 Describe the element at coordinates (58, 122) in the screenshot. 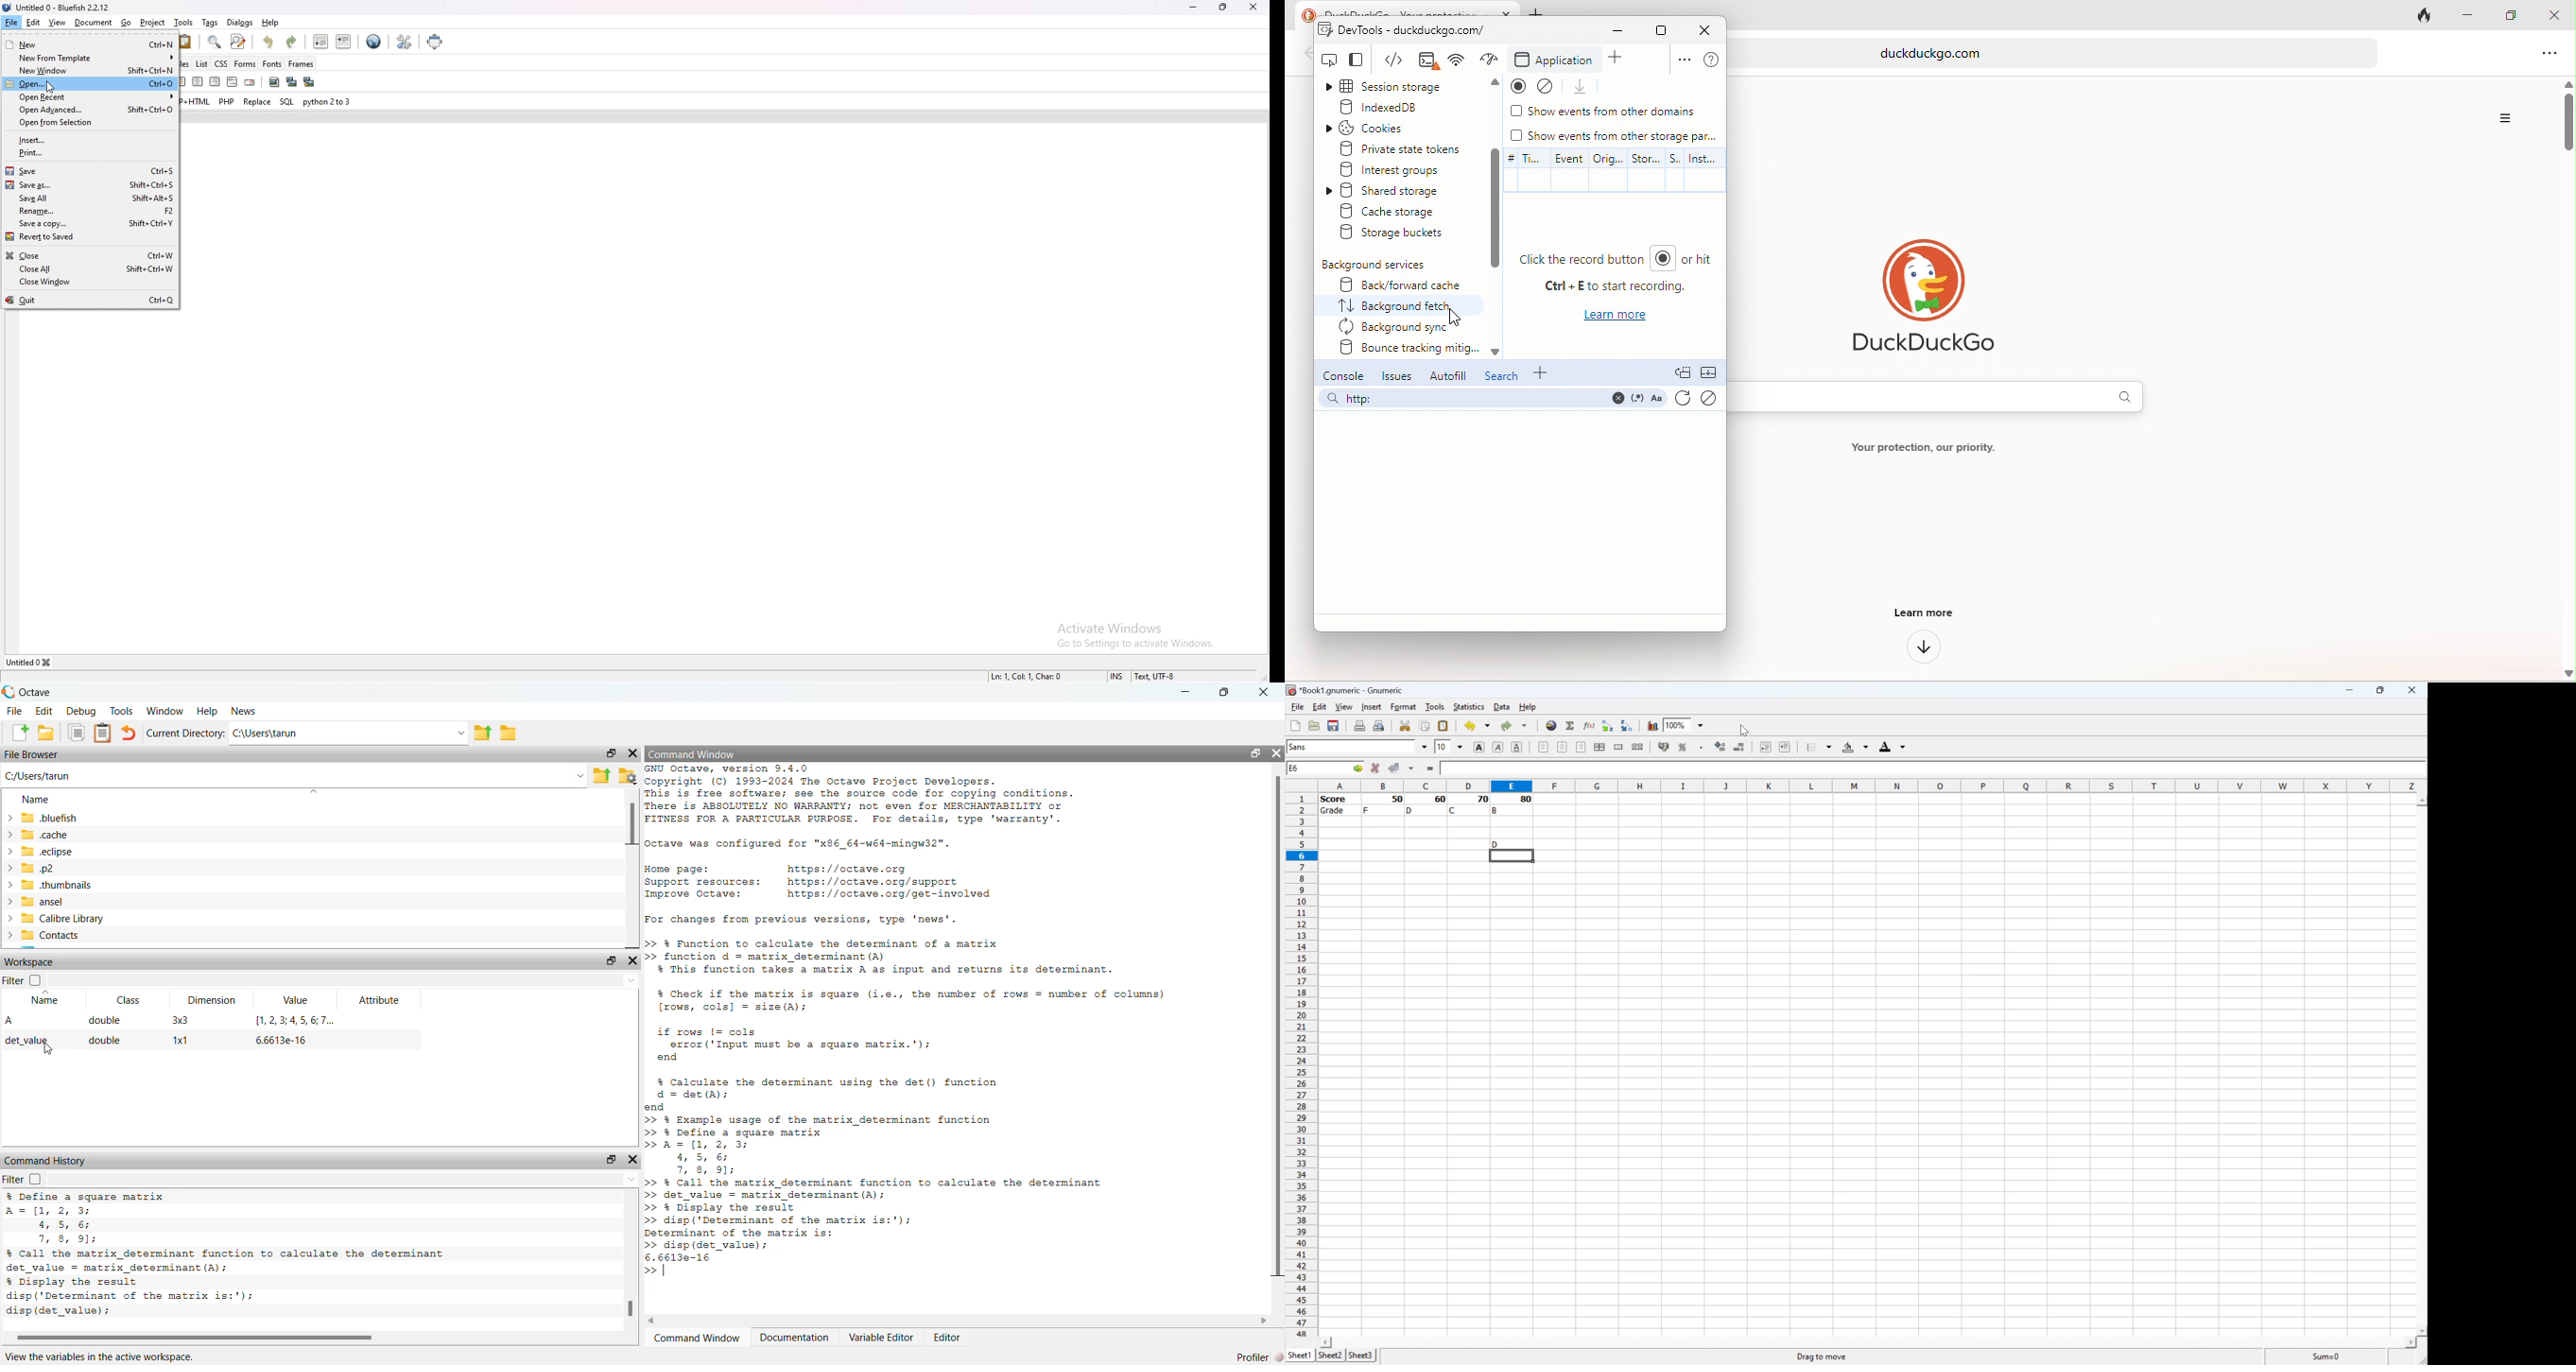

I see `open from selection` at that location.